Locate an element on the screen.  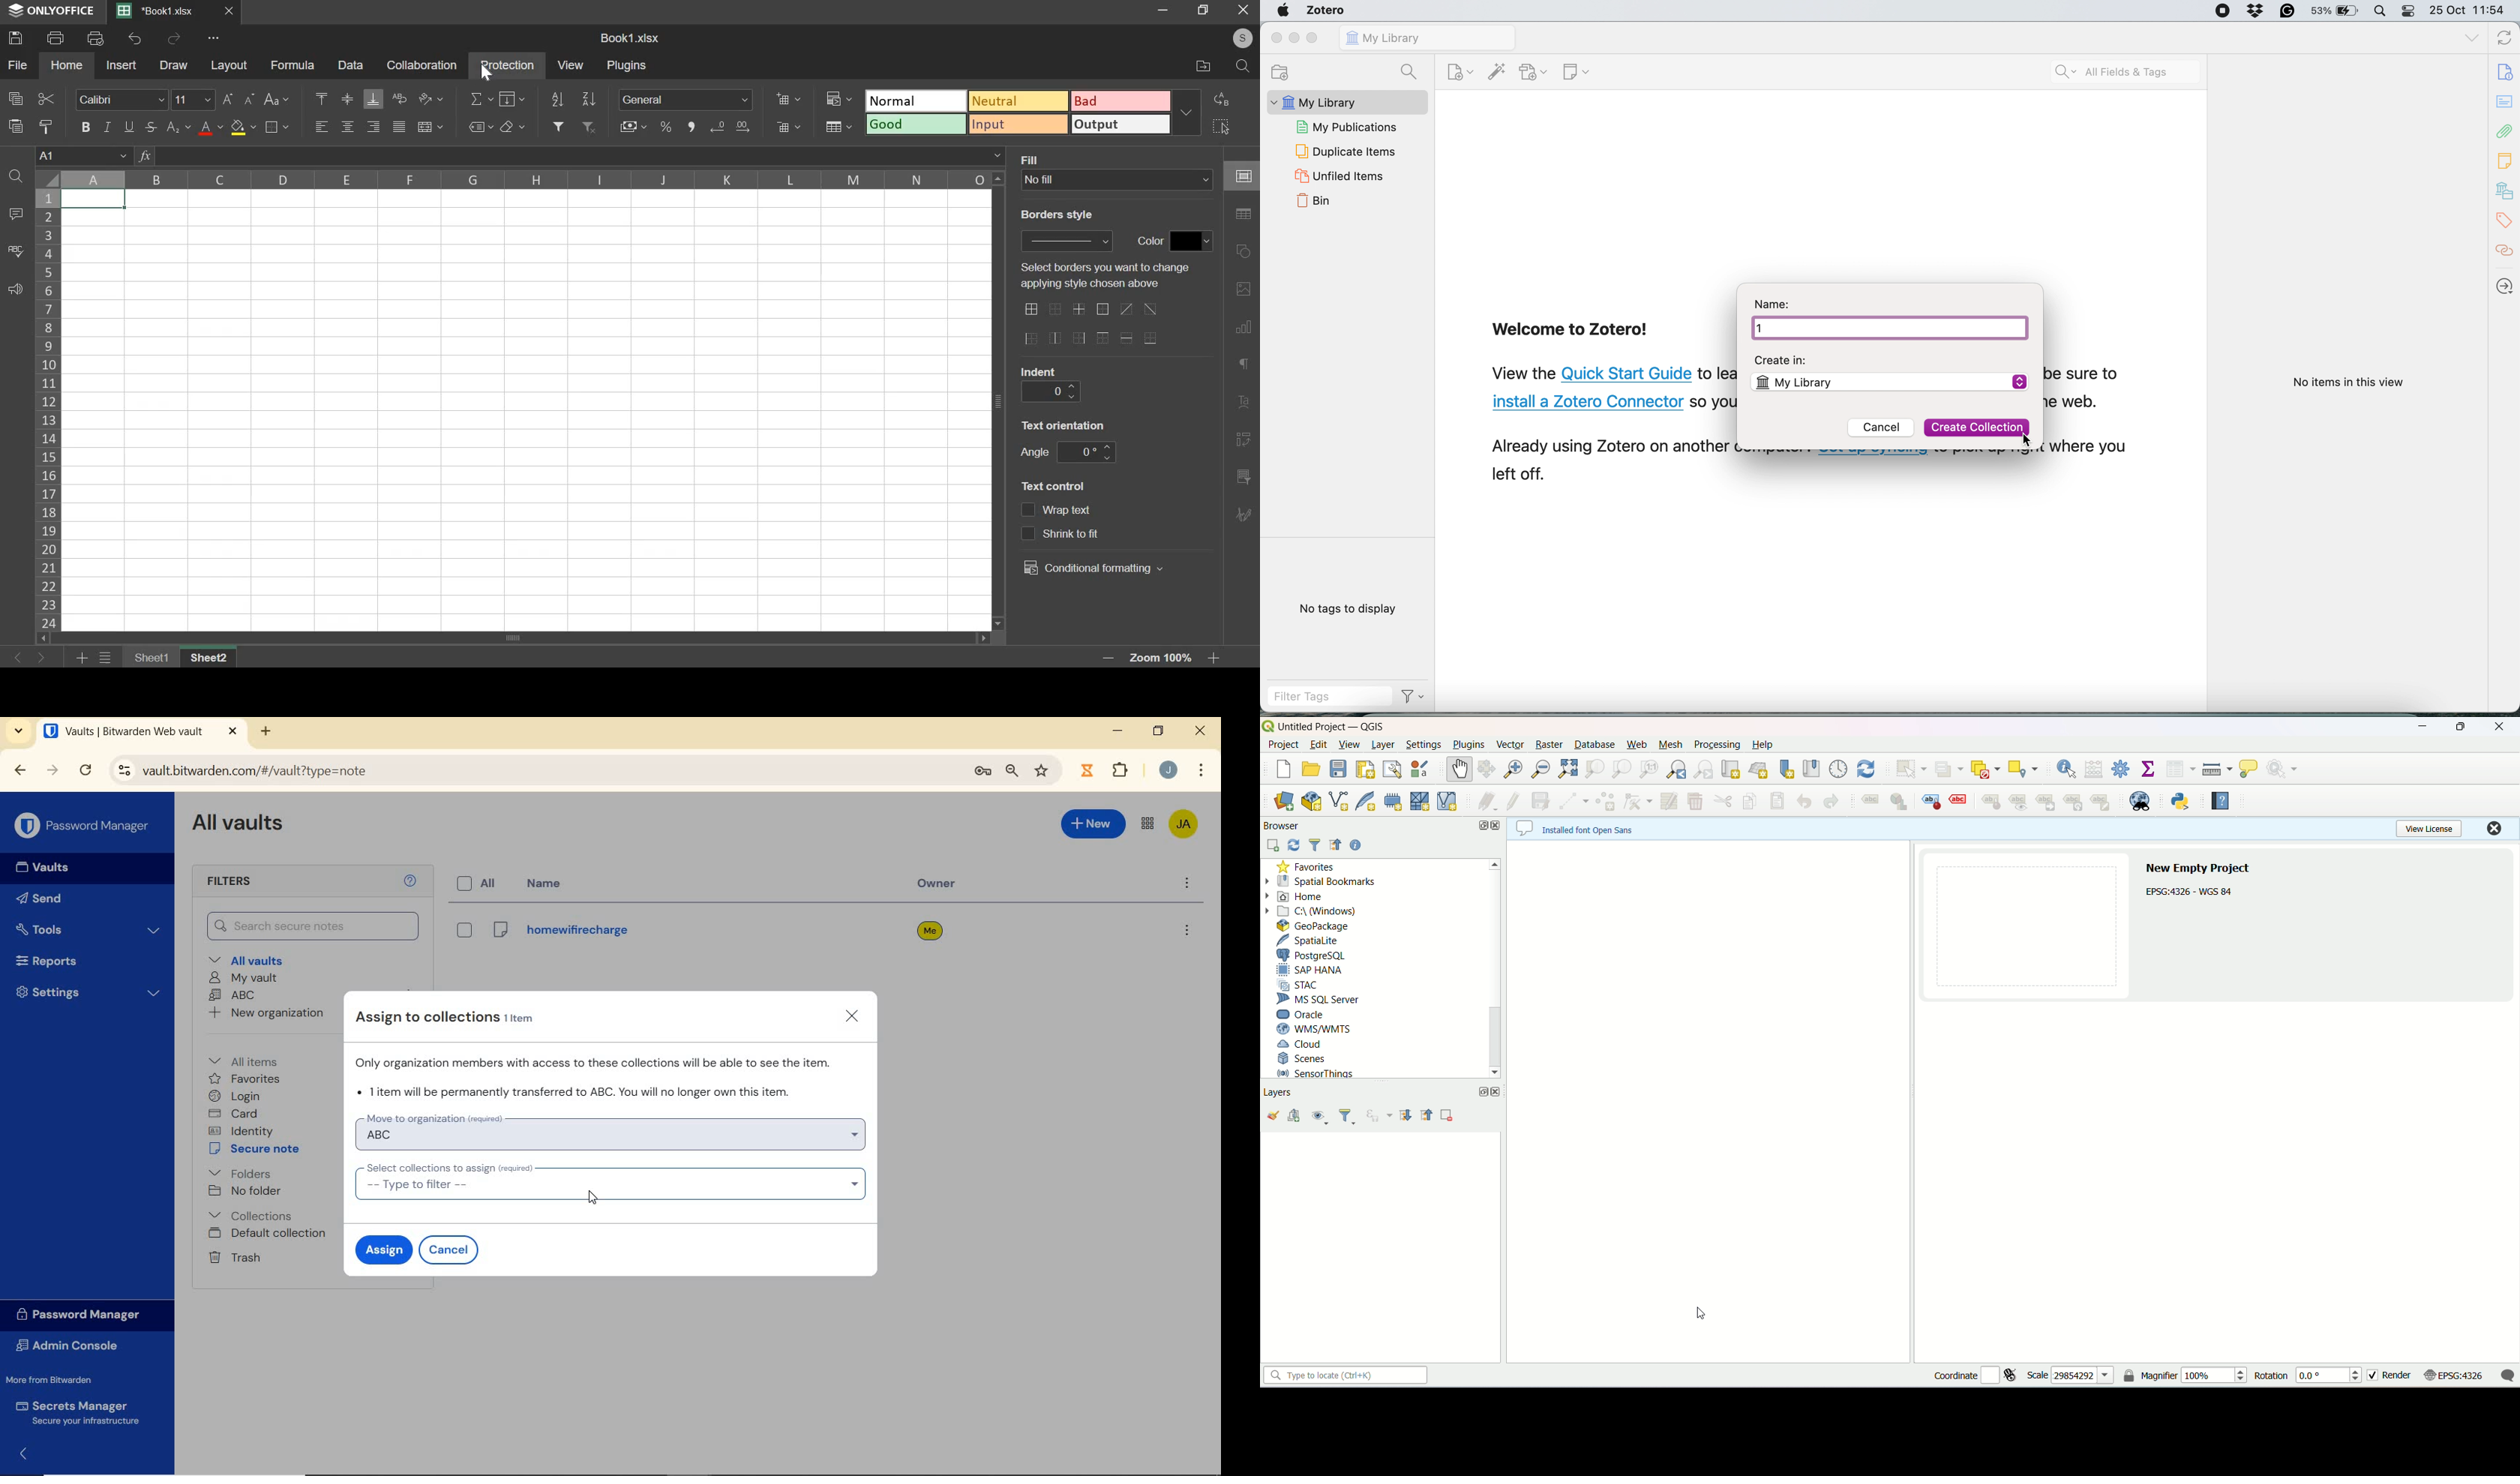
named ranges is located at coordinates (478, 127).